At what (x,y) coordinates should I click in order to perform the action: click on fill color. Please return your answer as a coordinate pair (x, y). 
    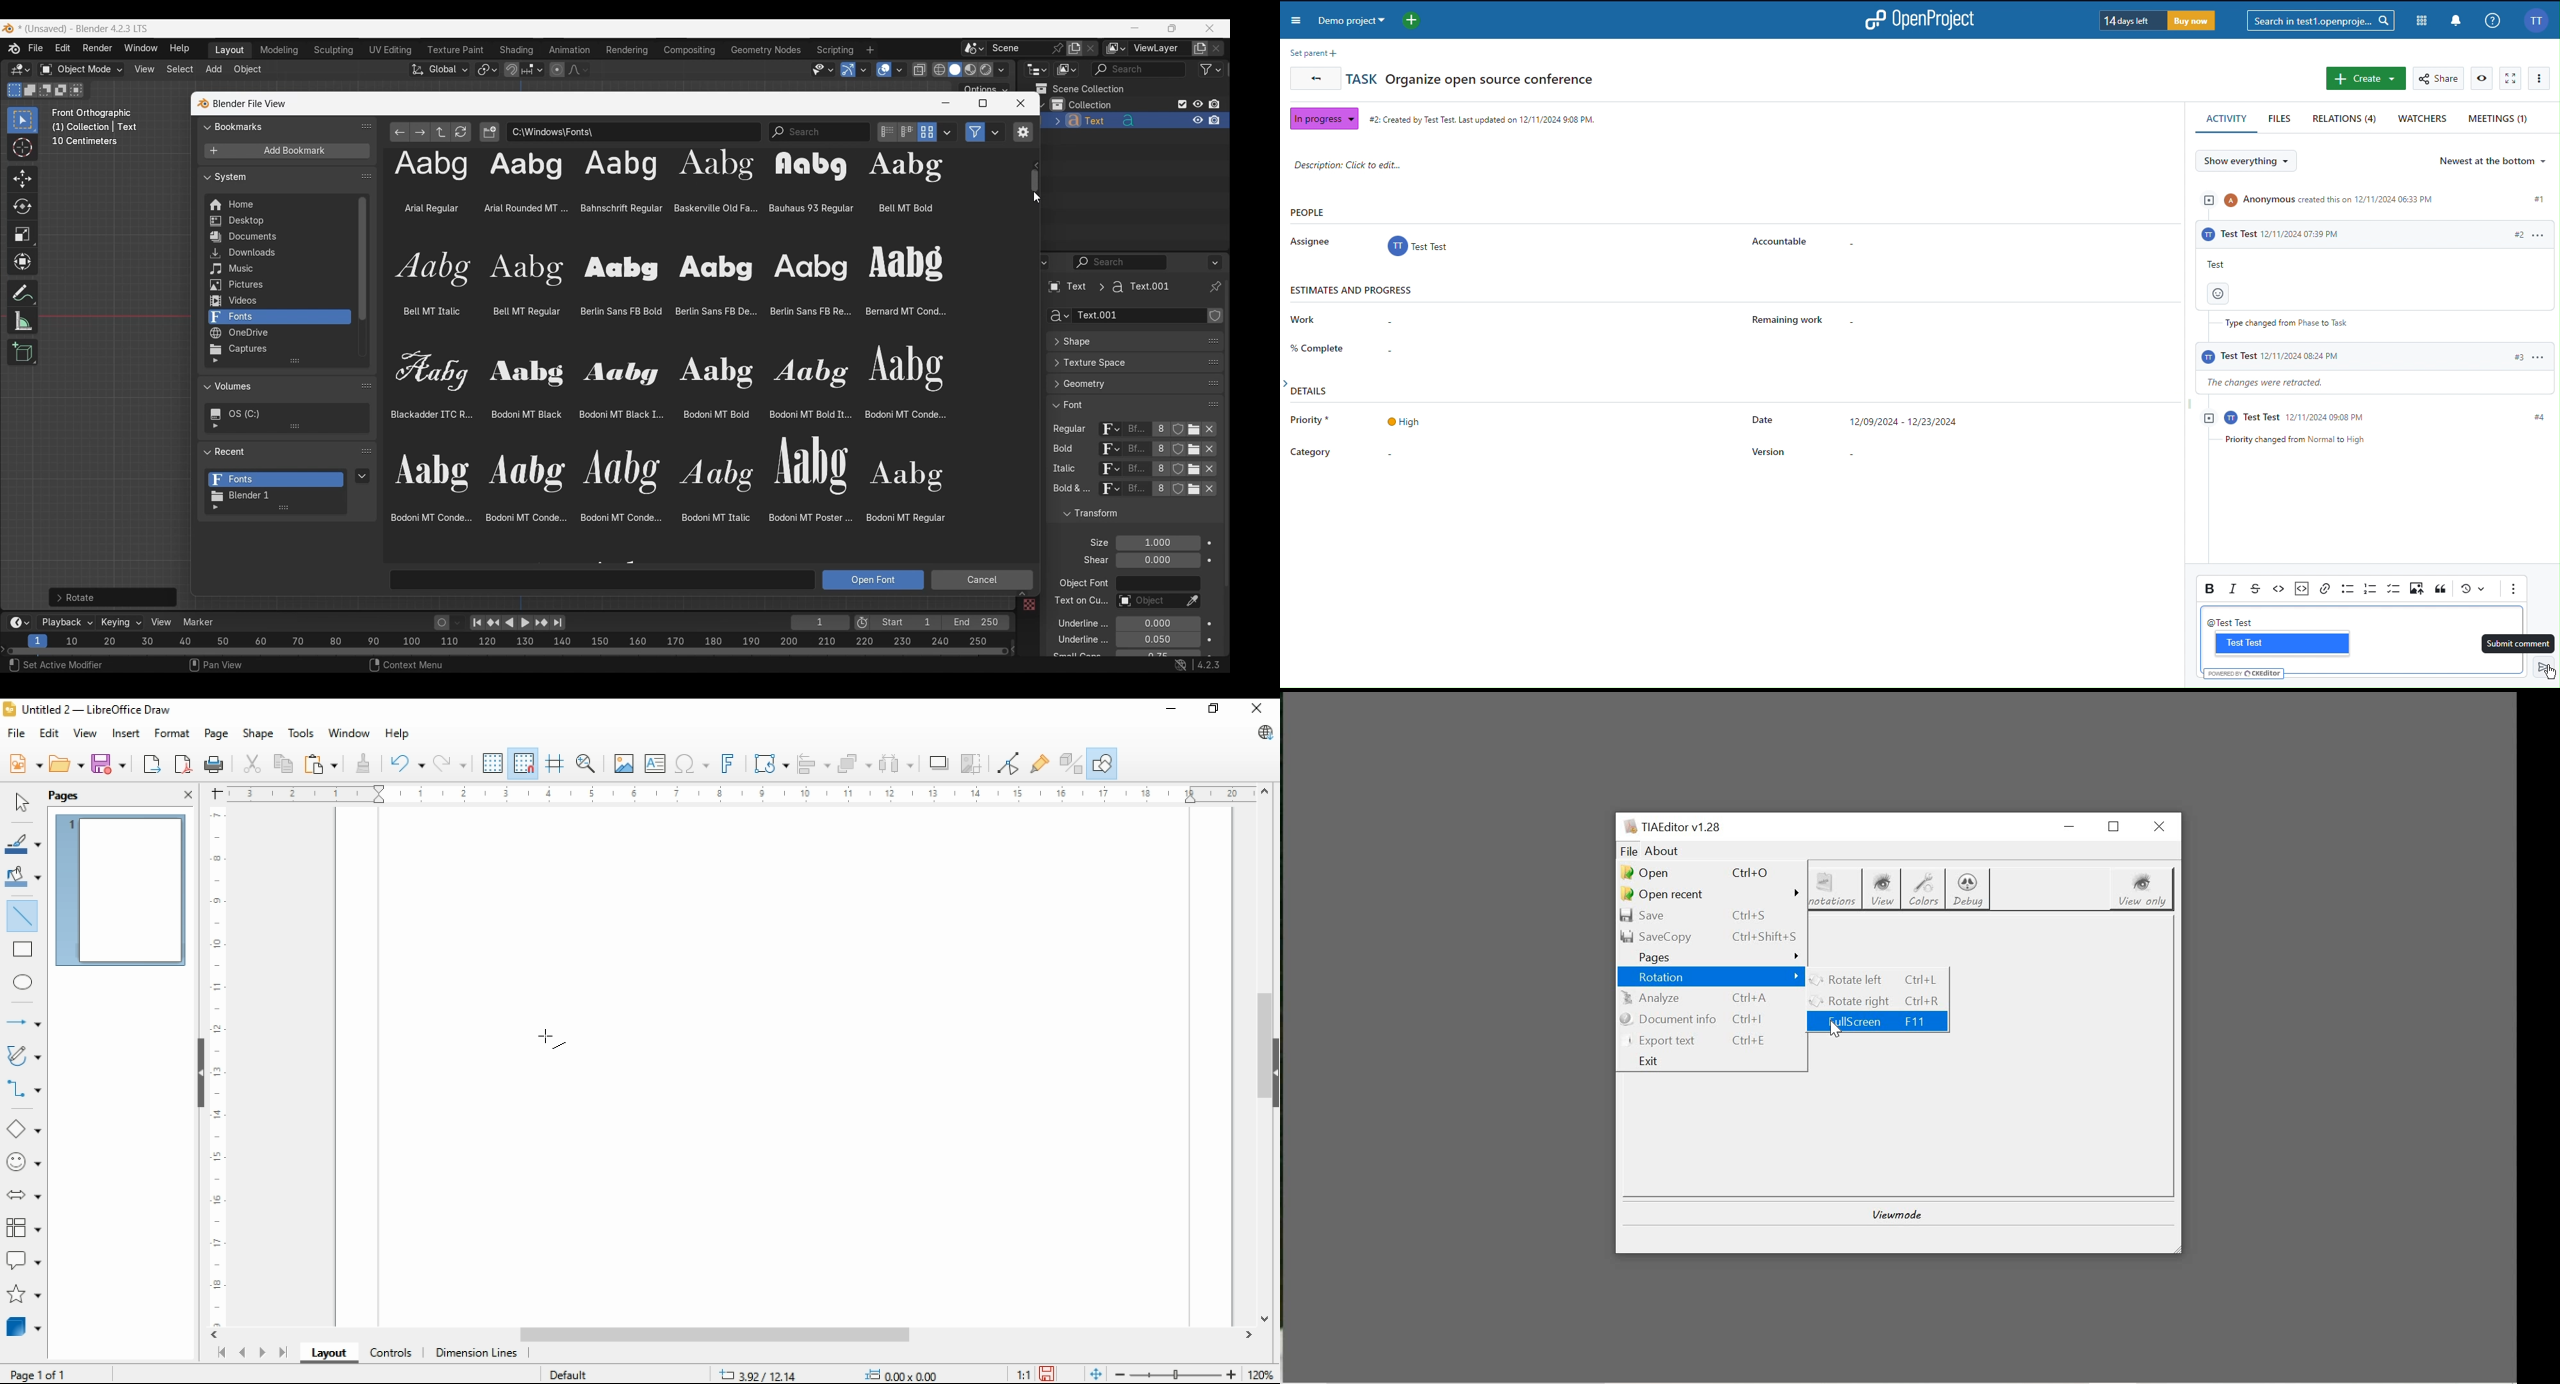
    Looking at the image, I should click on (23, 875).